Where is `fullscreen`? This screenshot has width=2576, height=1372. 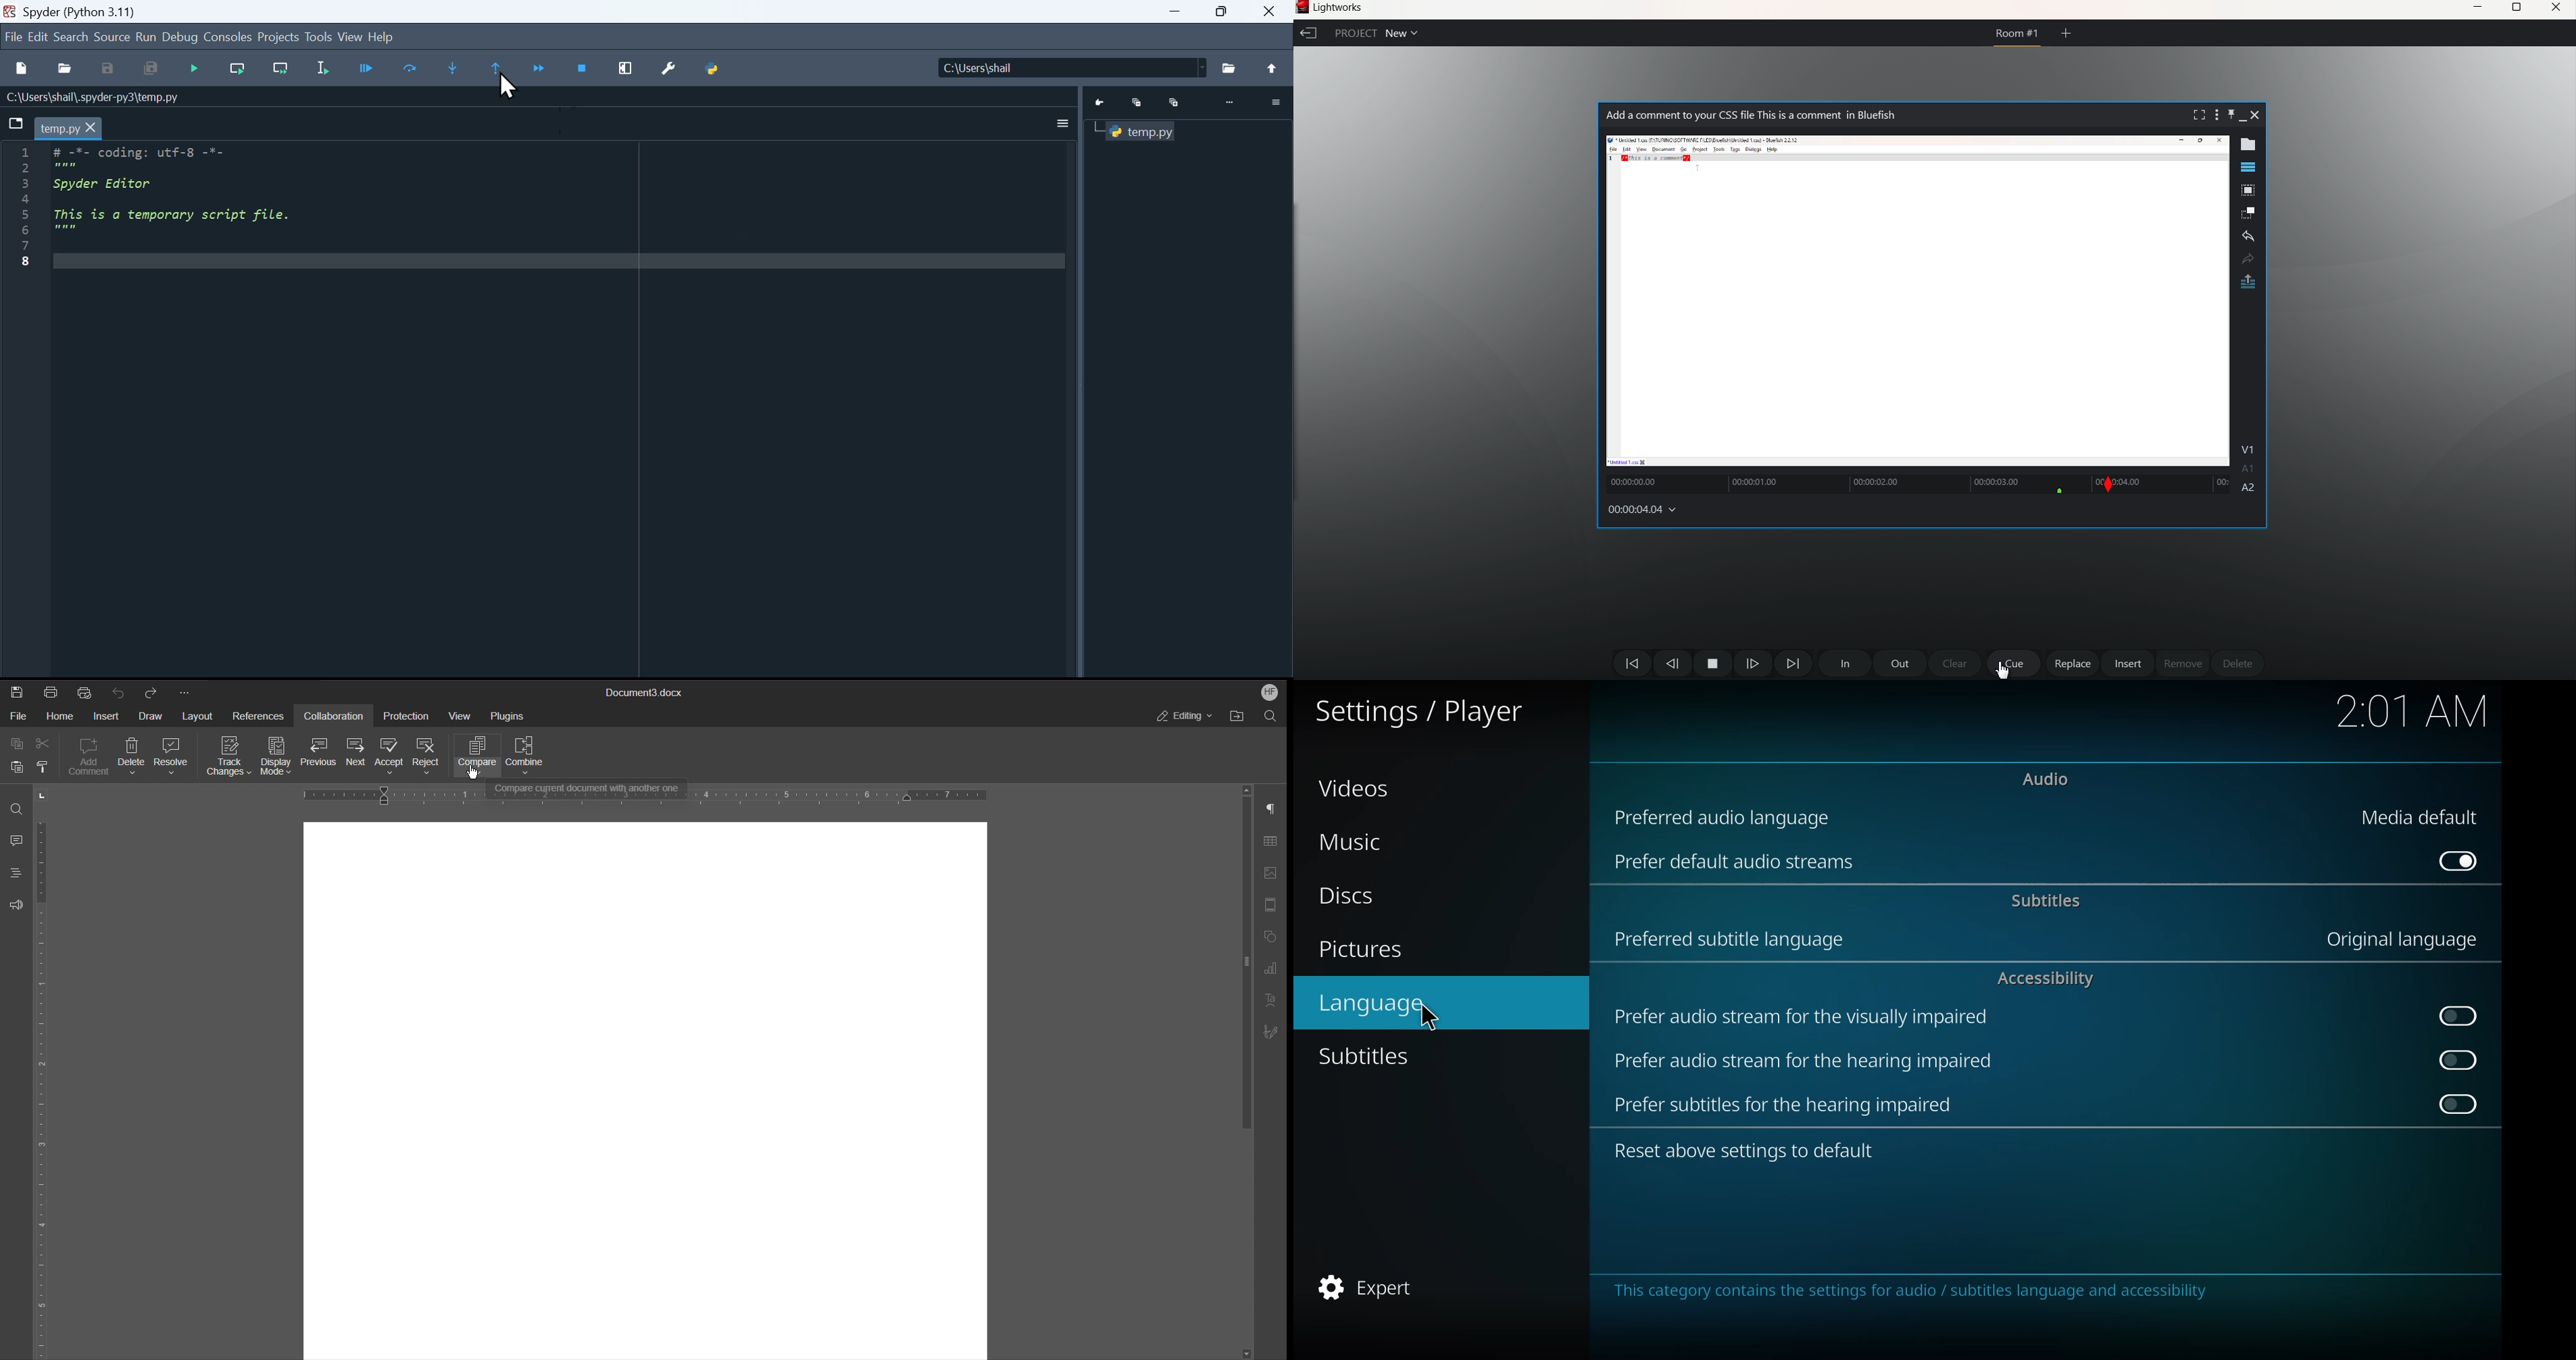 fullscreen is located at coordinates (2196, 115).